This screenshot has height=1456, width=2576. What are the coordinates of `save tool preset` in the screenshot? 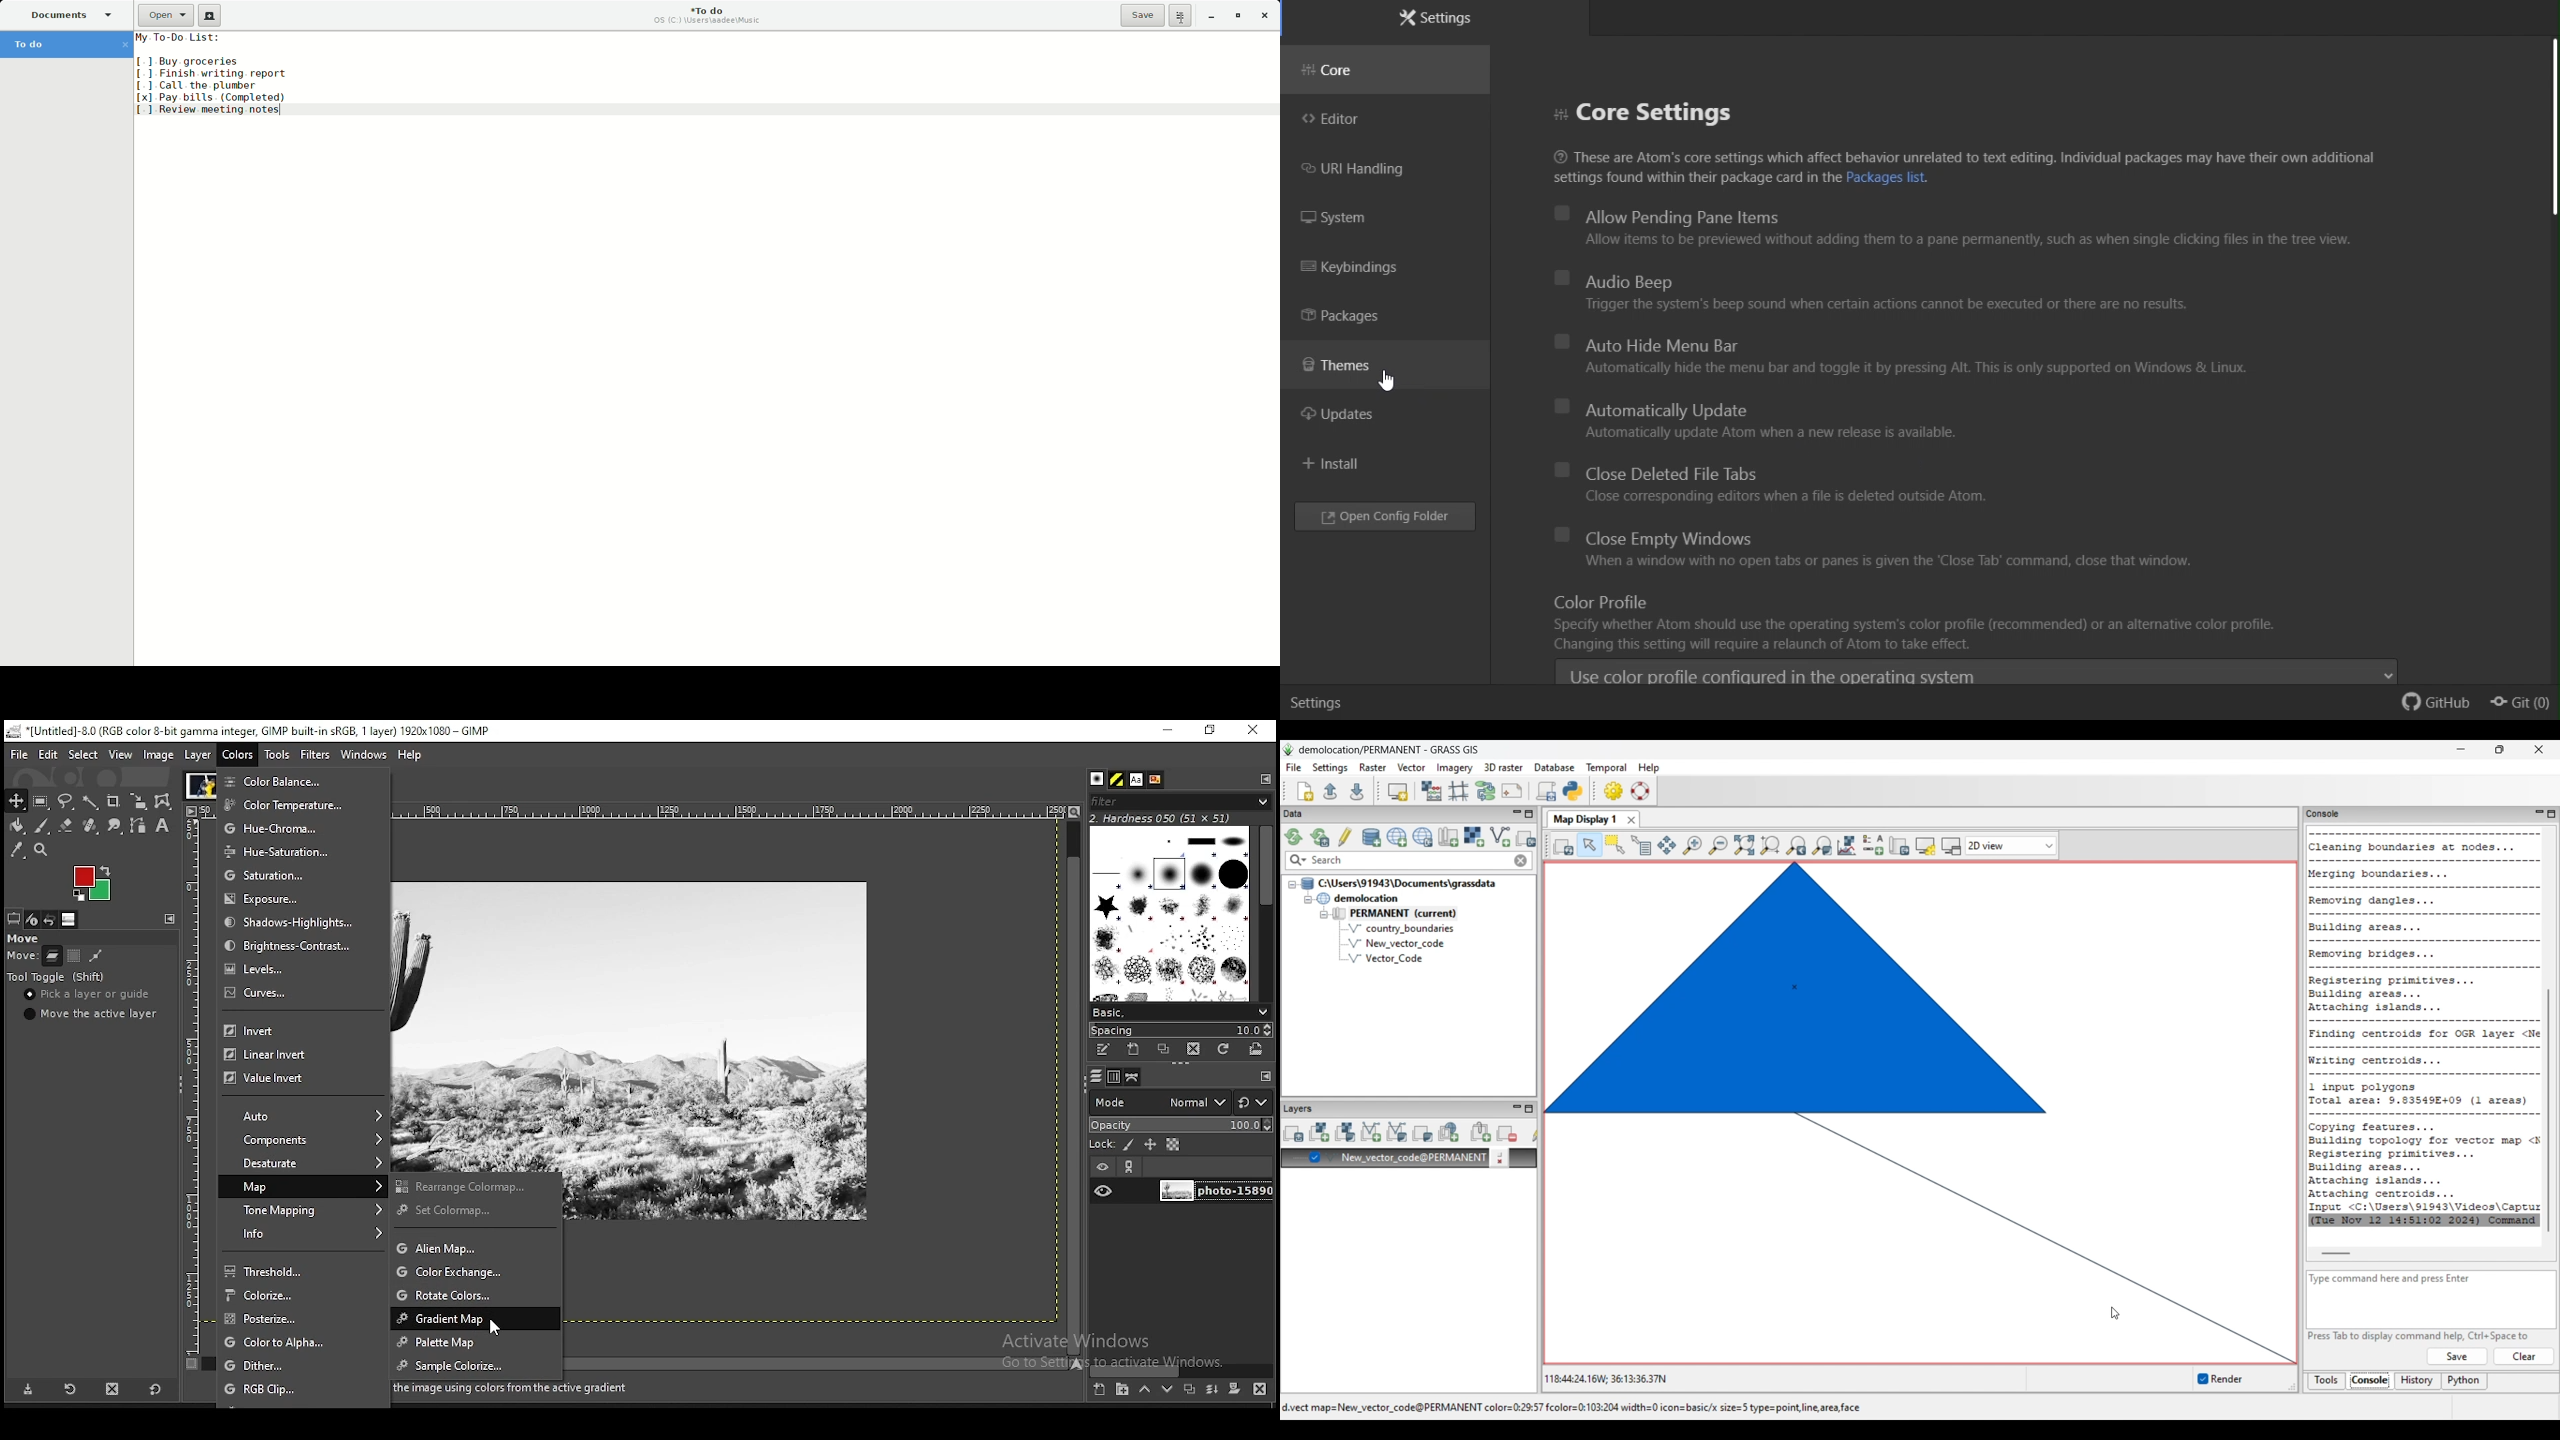 It's located at (26, 1390).